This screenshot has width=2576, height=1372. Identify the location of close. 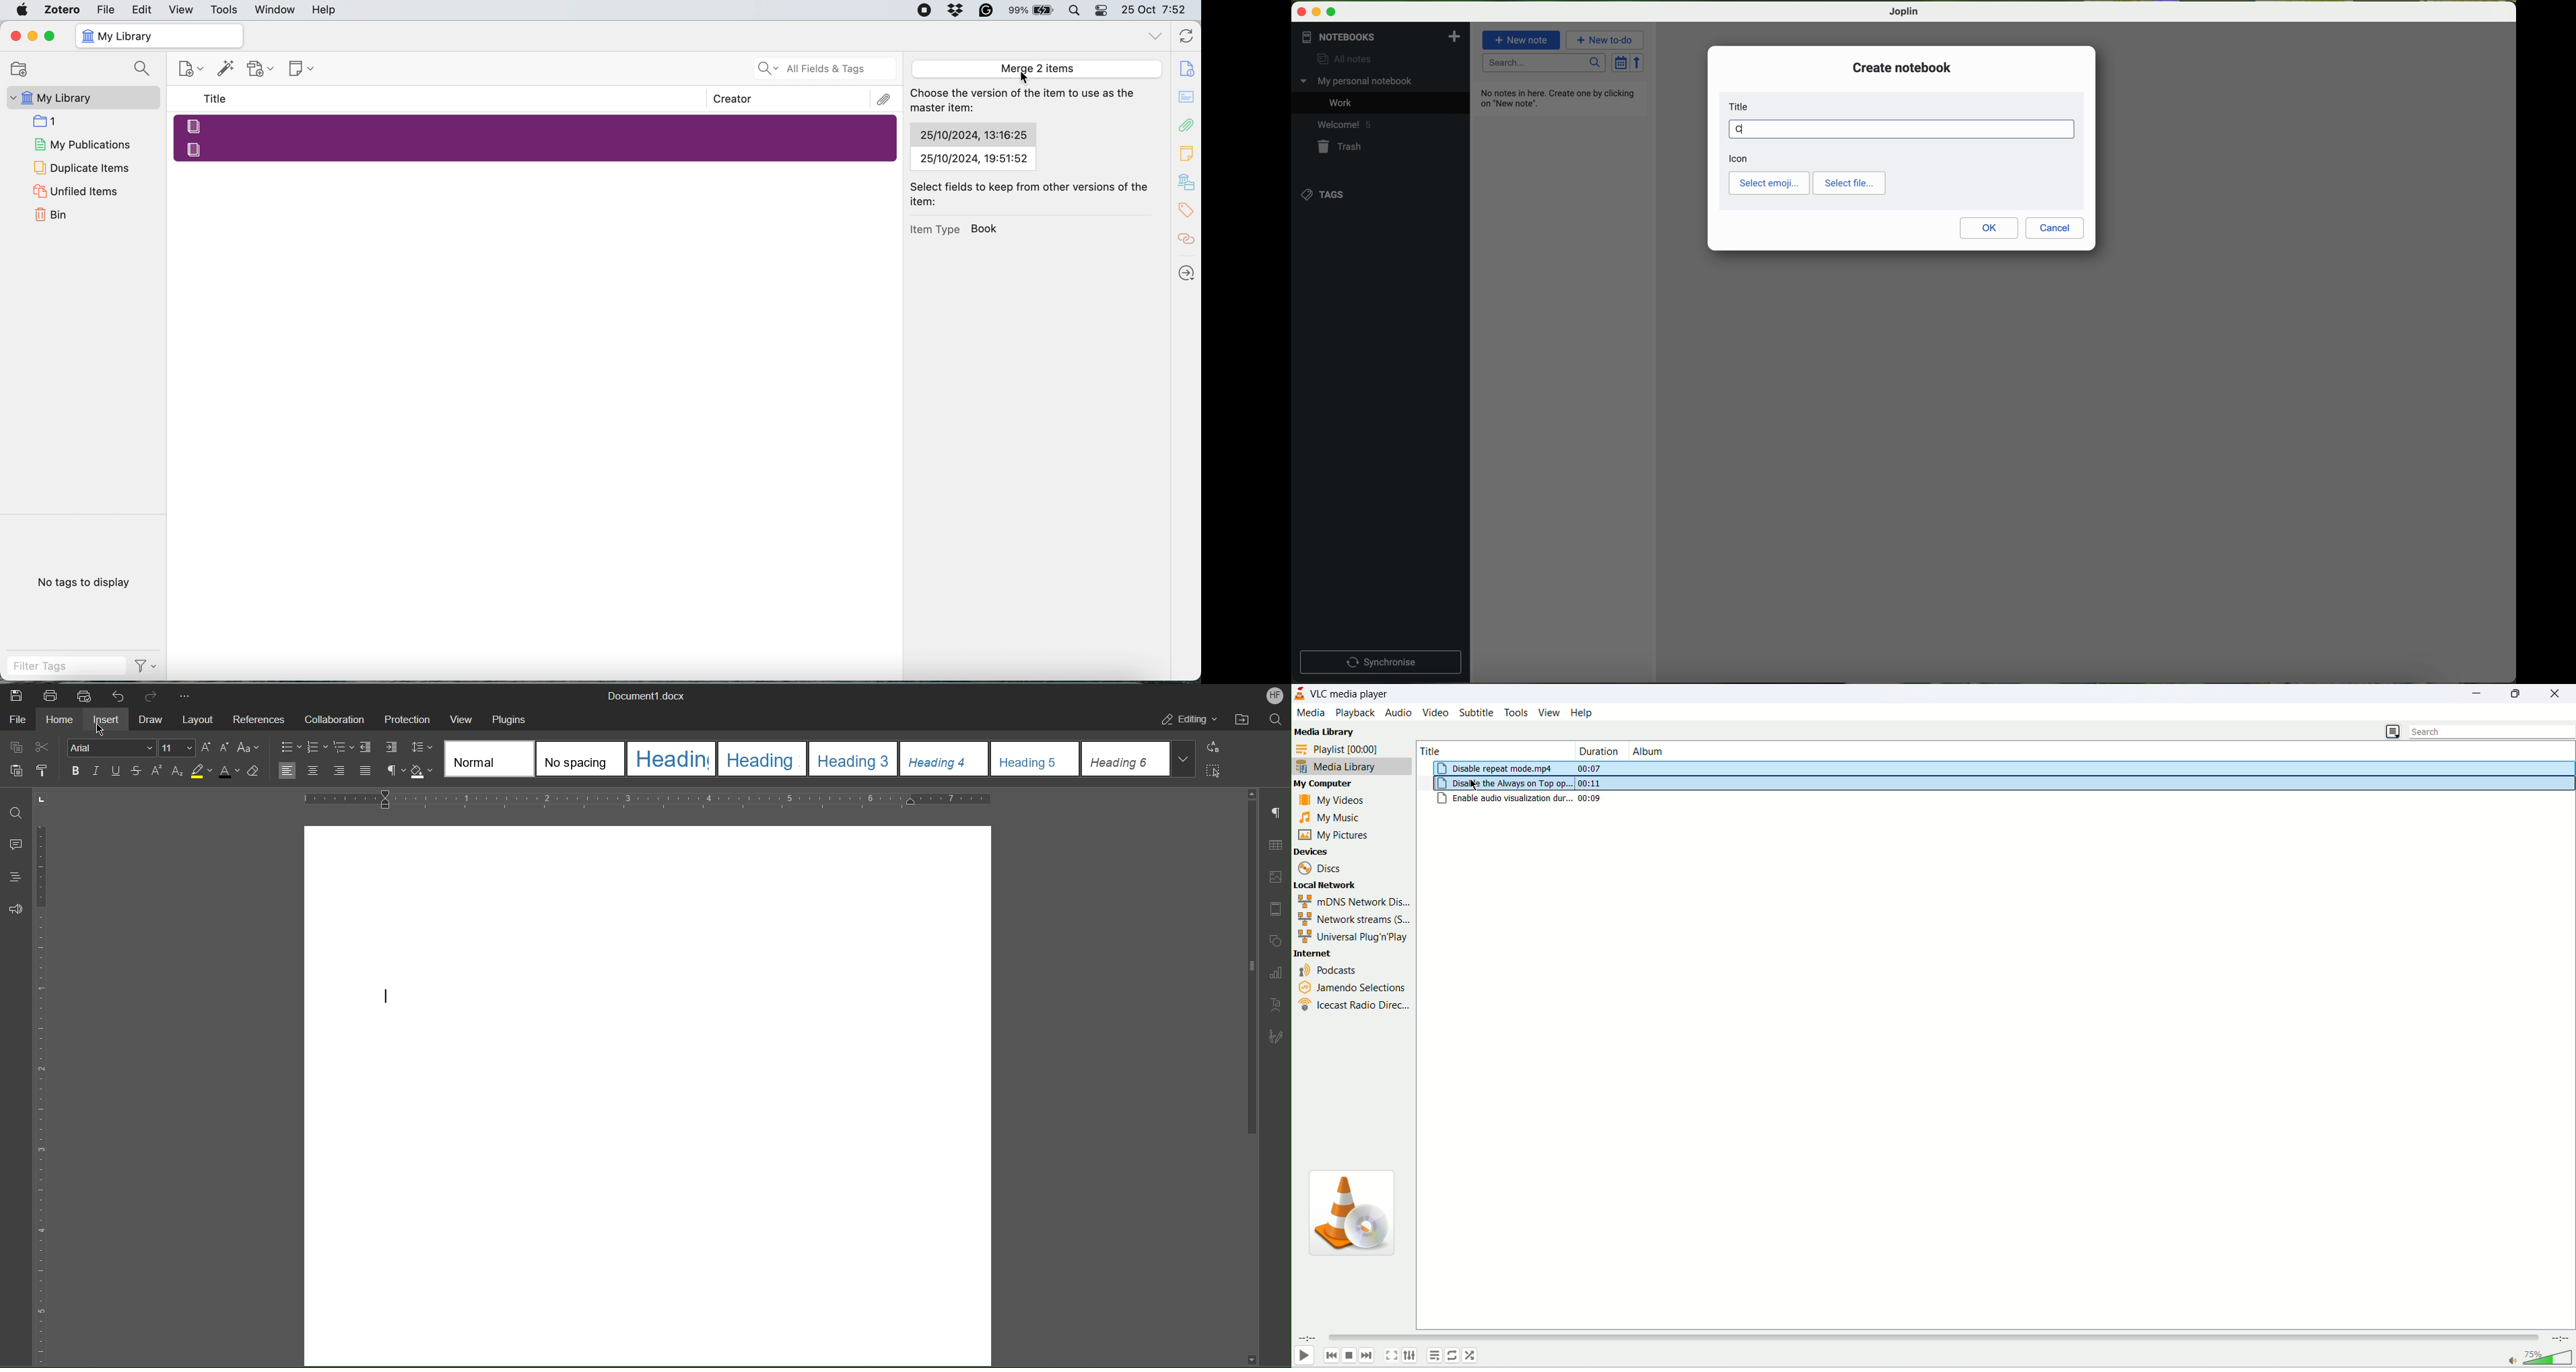
(2559, 692).